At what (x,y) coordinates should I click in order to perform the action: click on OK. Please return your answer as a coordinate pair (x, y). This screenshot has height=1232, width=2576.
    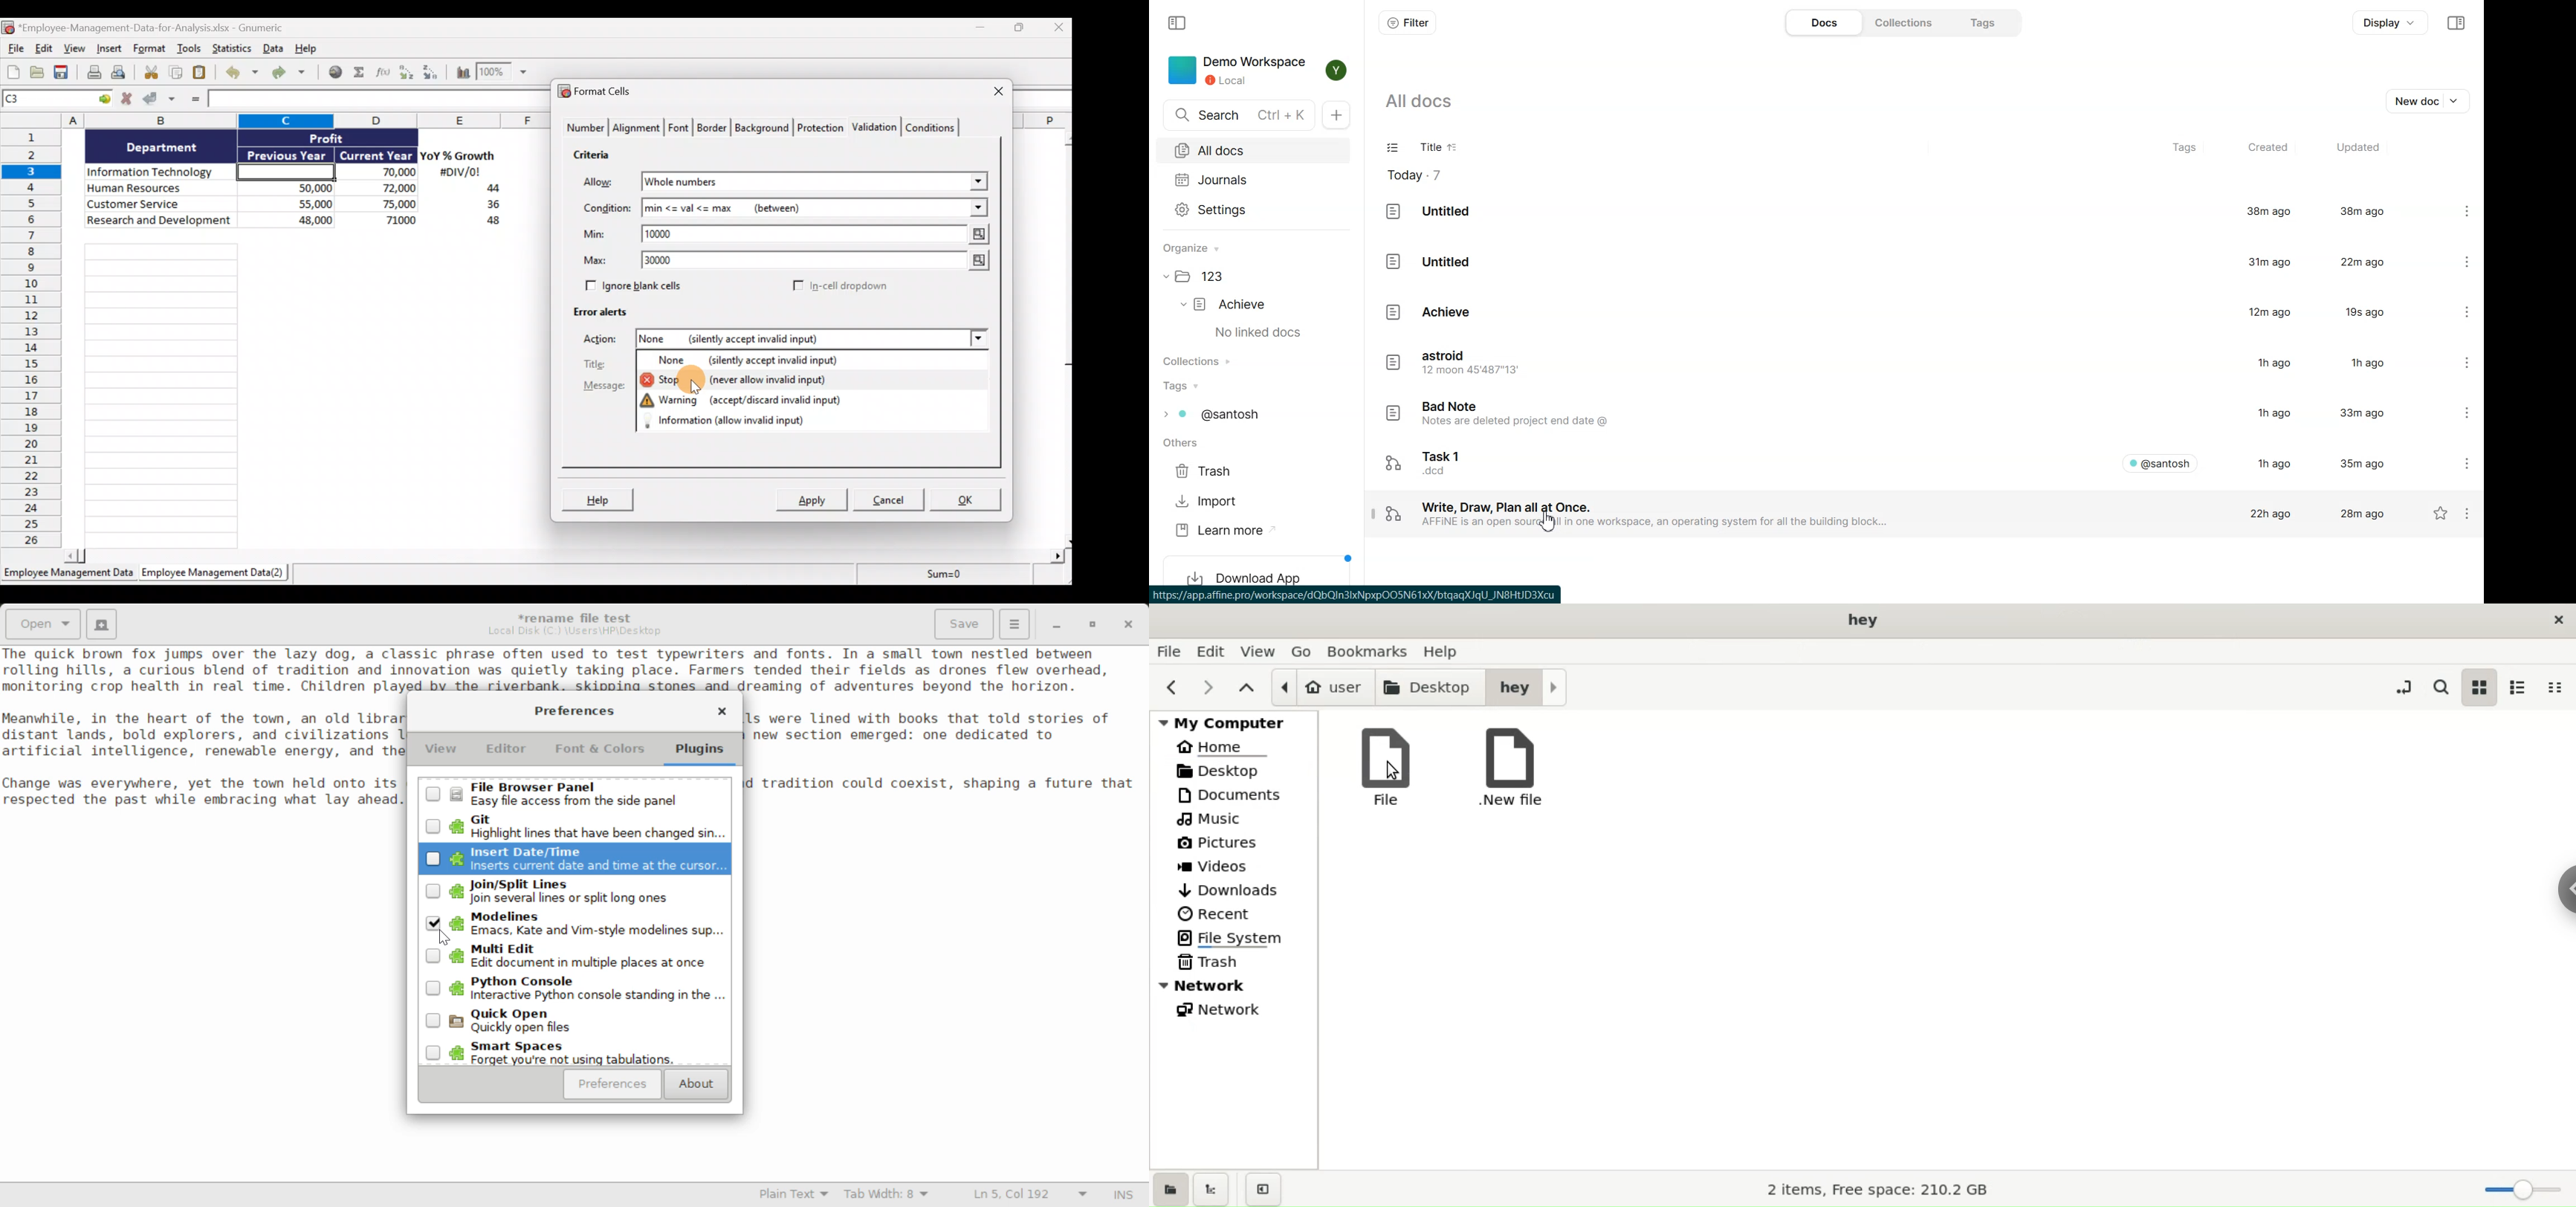
    Looking at the image, I should click on (967, 498).